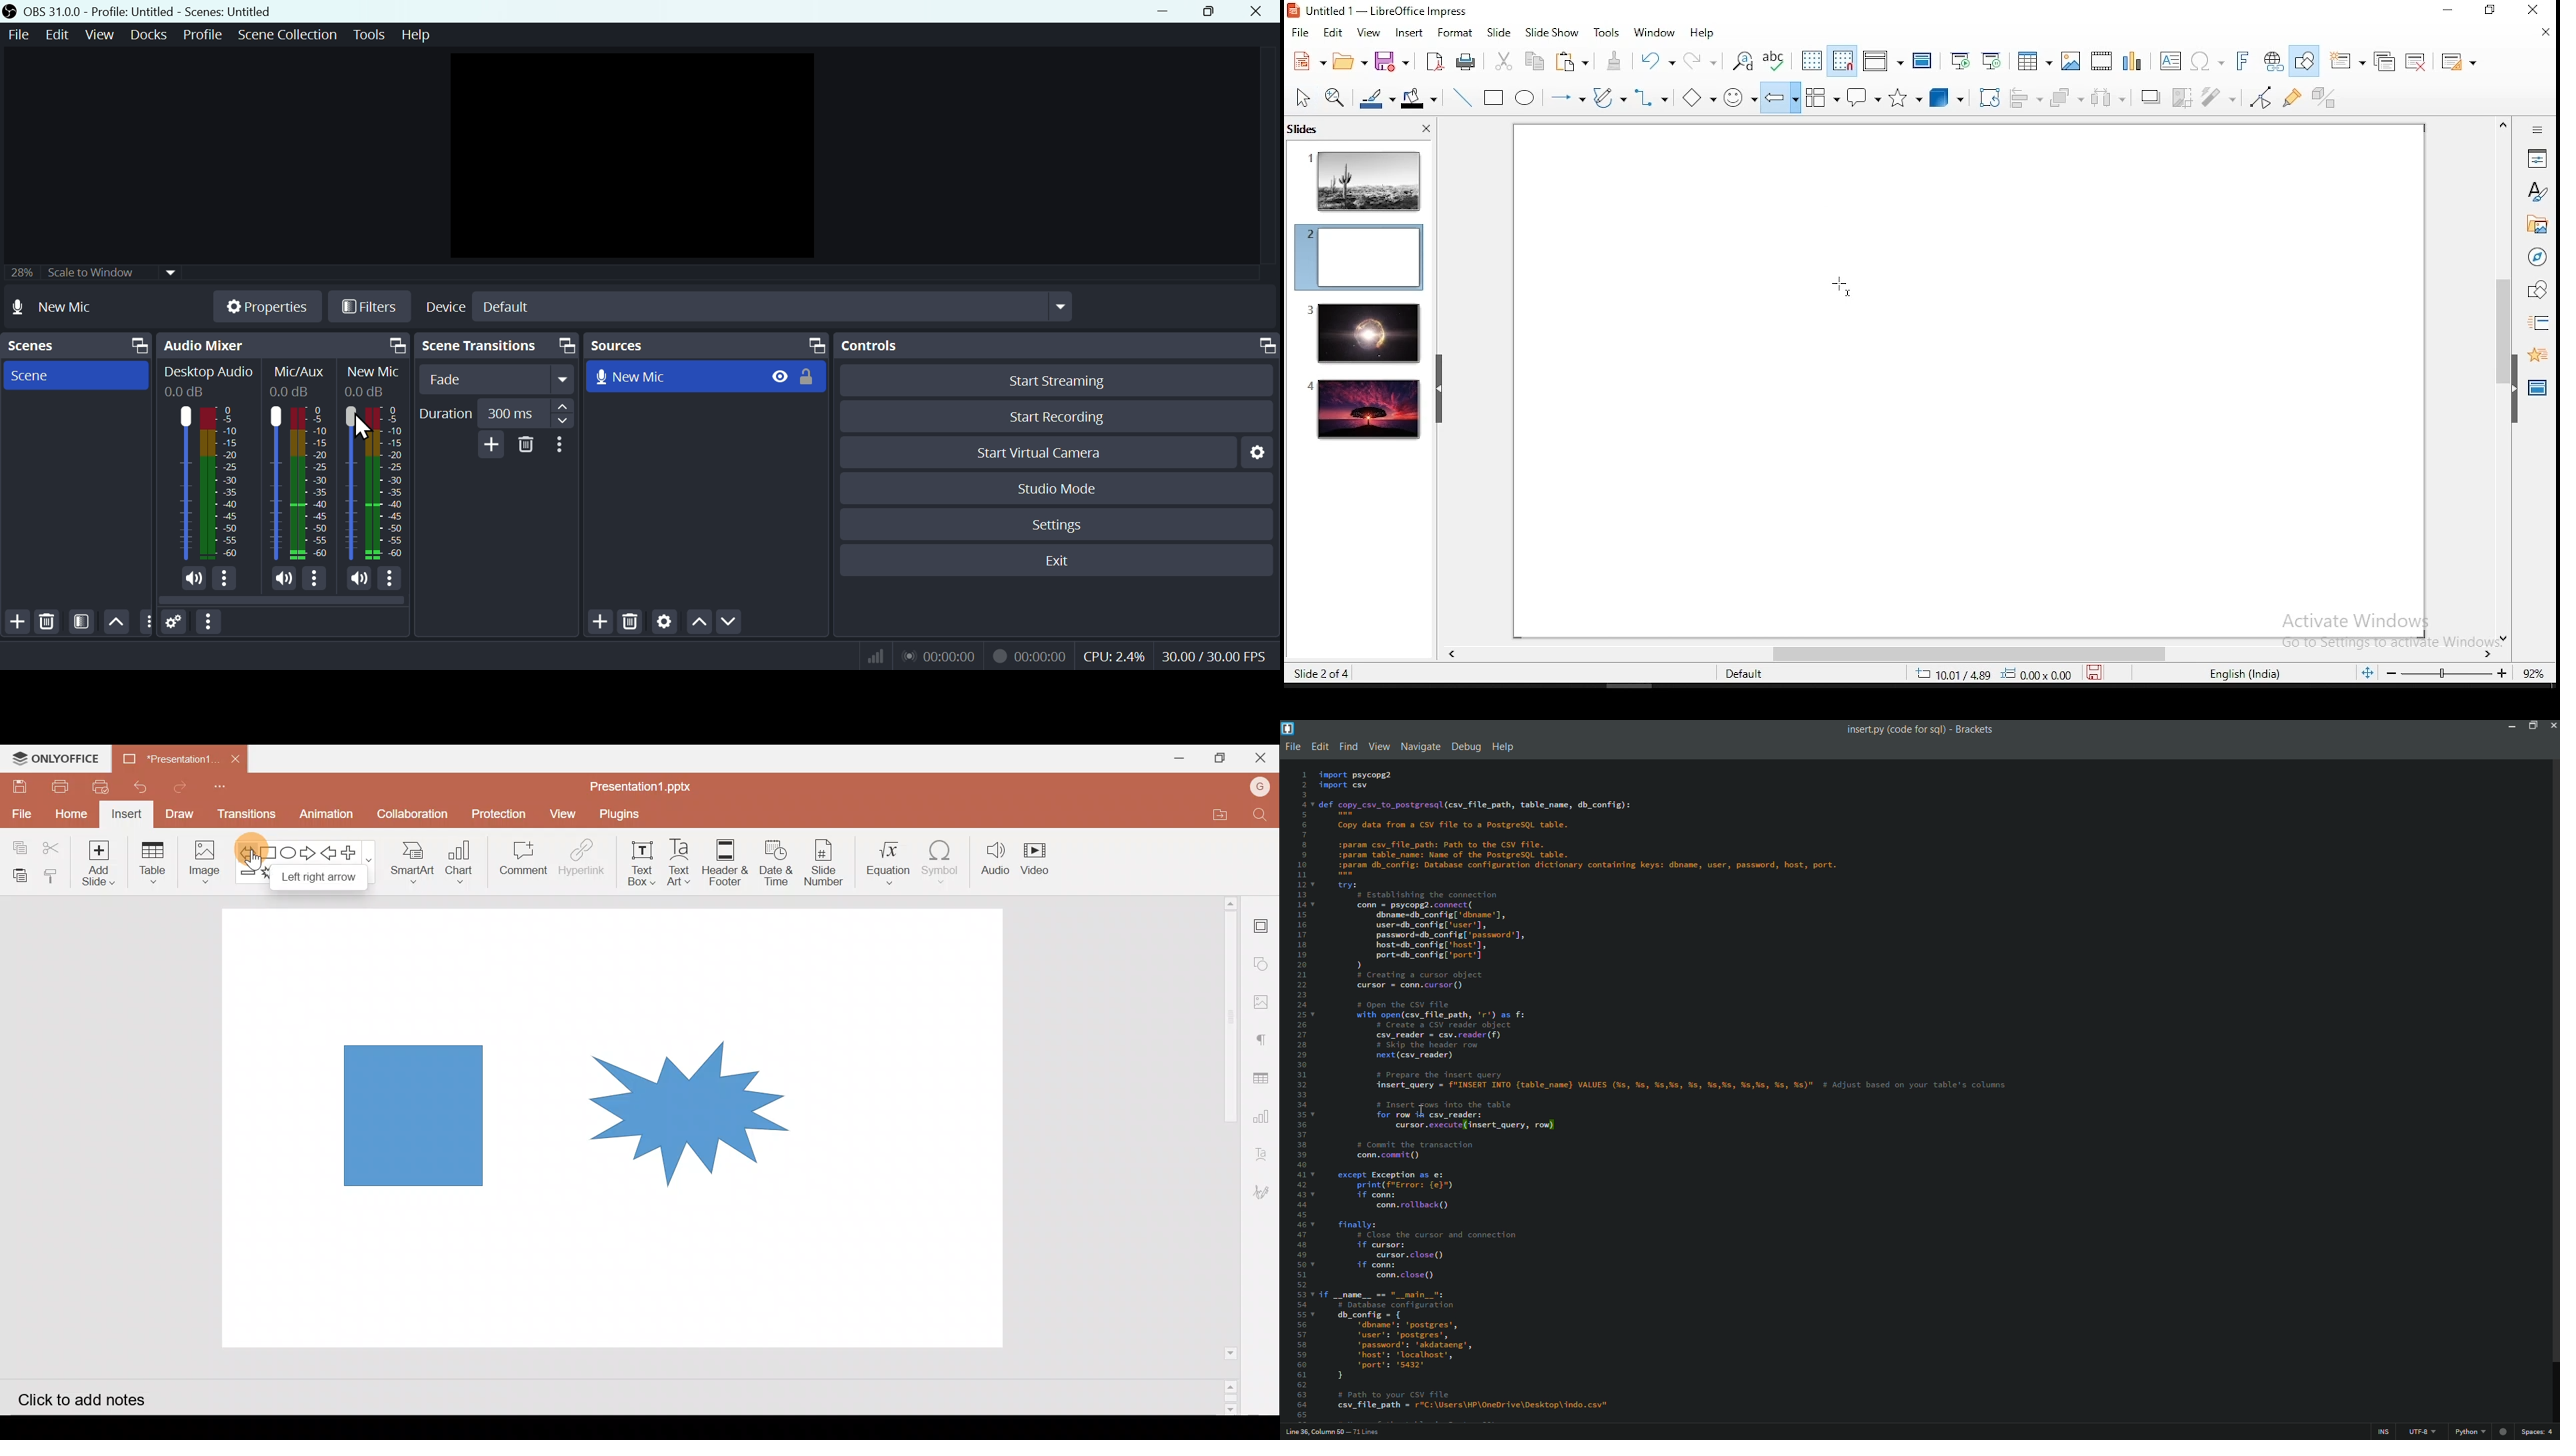 This screenshot has width=2576, height=1456. I want to click on Maximize, so click(1217, 756).